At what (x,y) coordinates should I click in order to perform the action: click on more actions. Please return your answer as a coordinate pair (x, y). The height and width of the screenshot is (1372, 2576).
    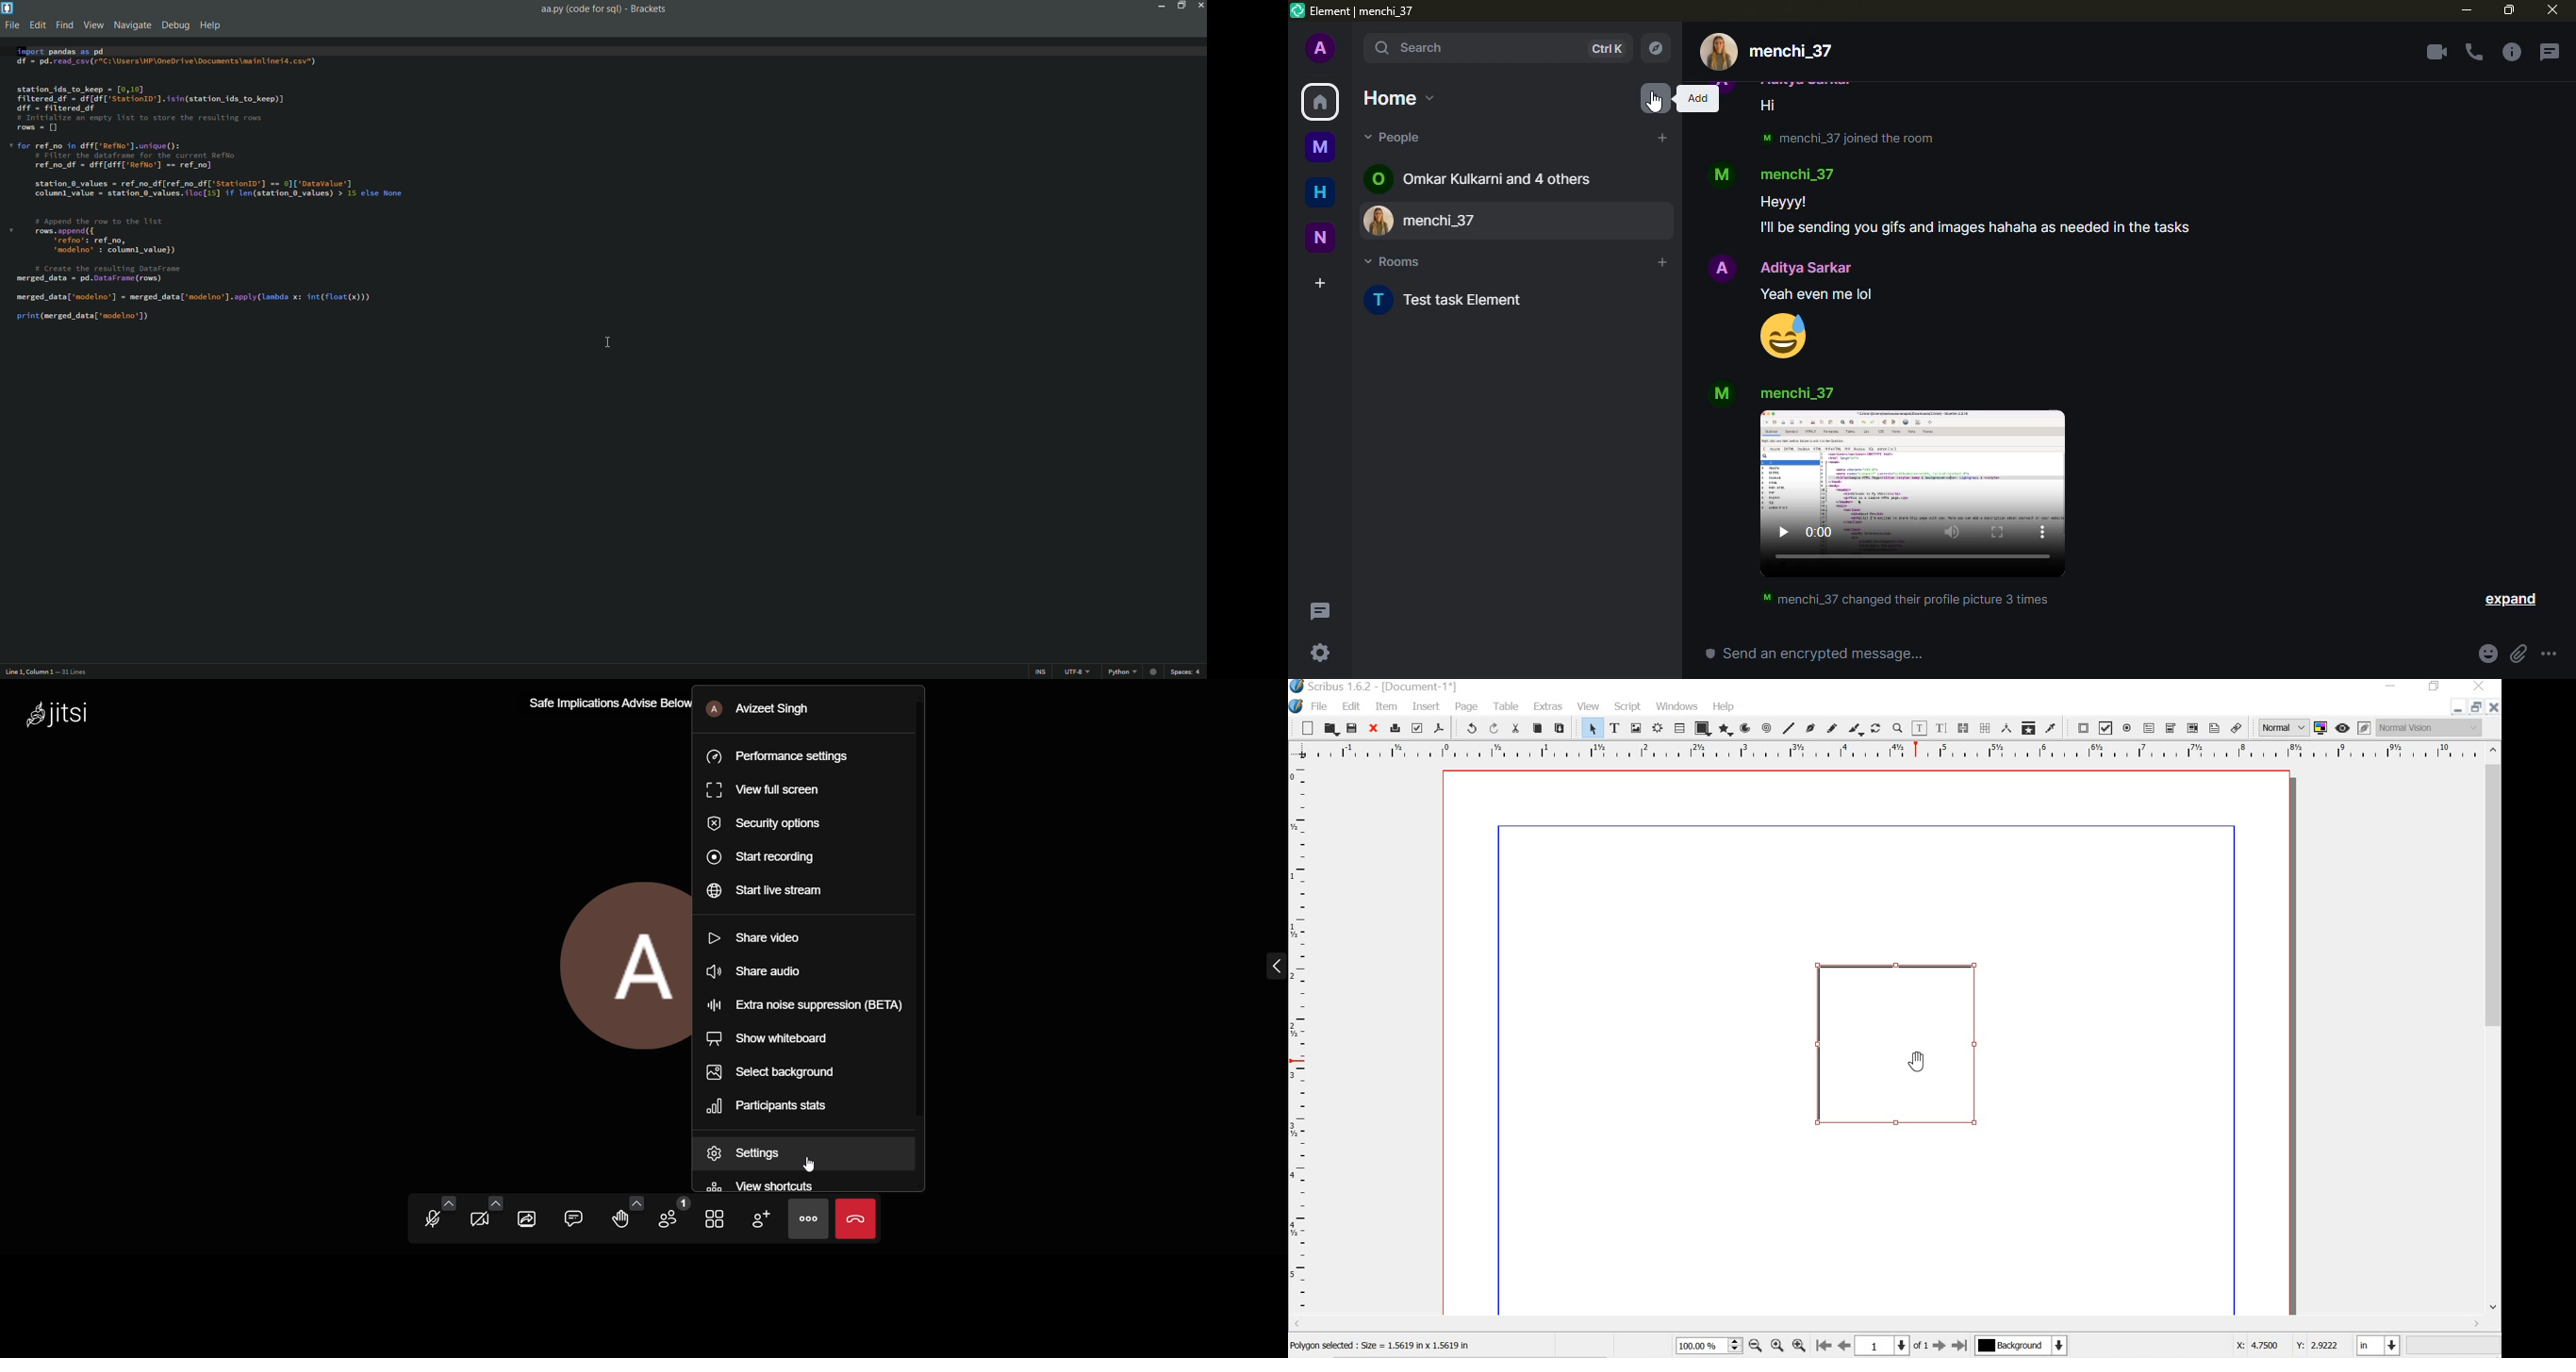
    Looking at the image, I should click on (806, 1220).